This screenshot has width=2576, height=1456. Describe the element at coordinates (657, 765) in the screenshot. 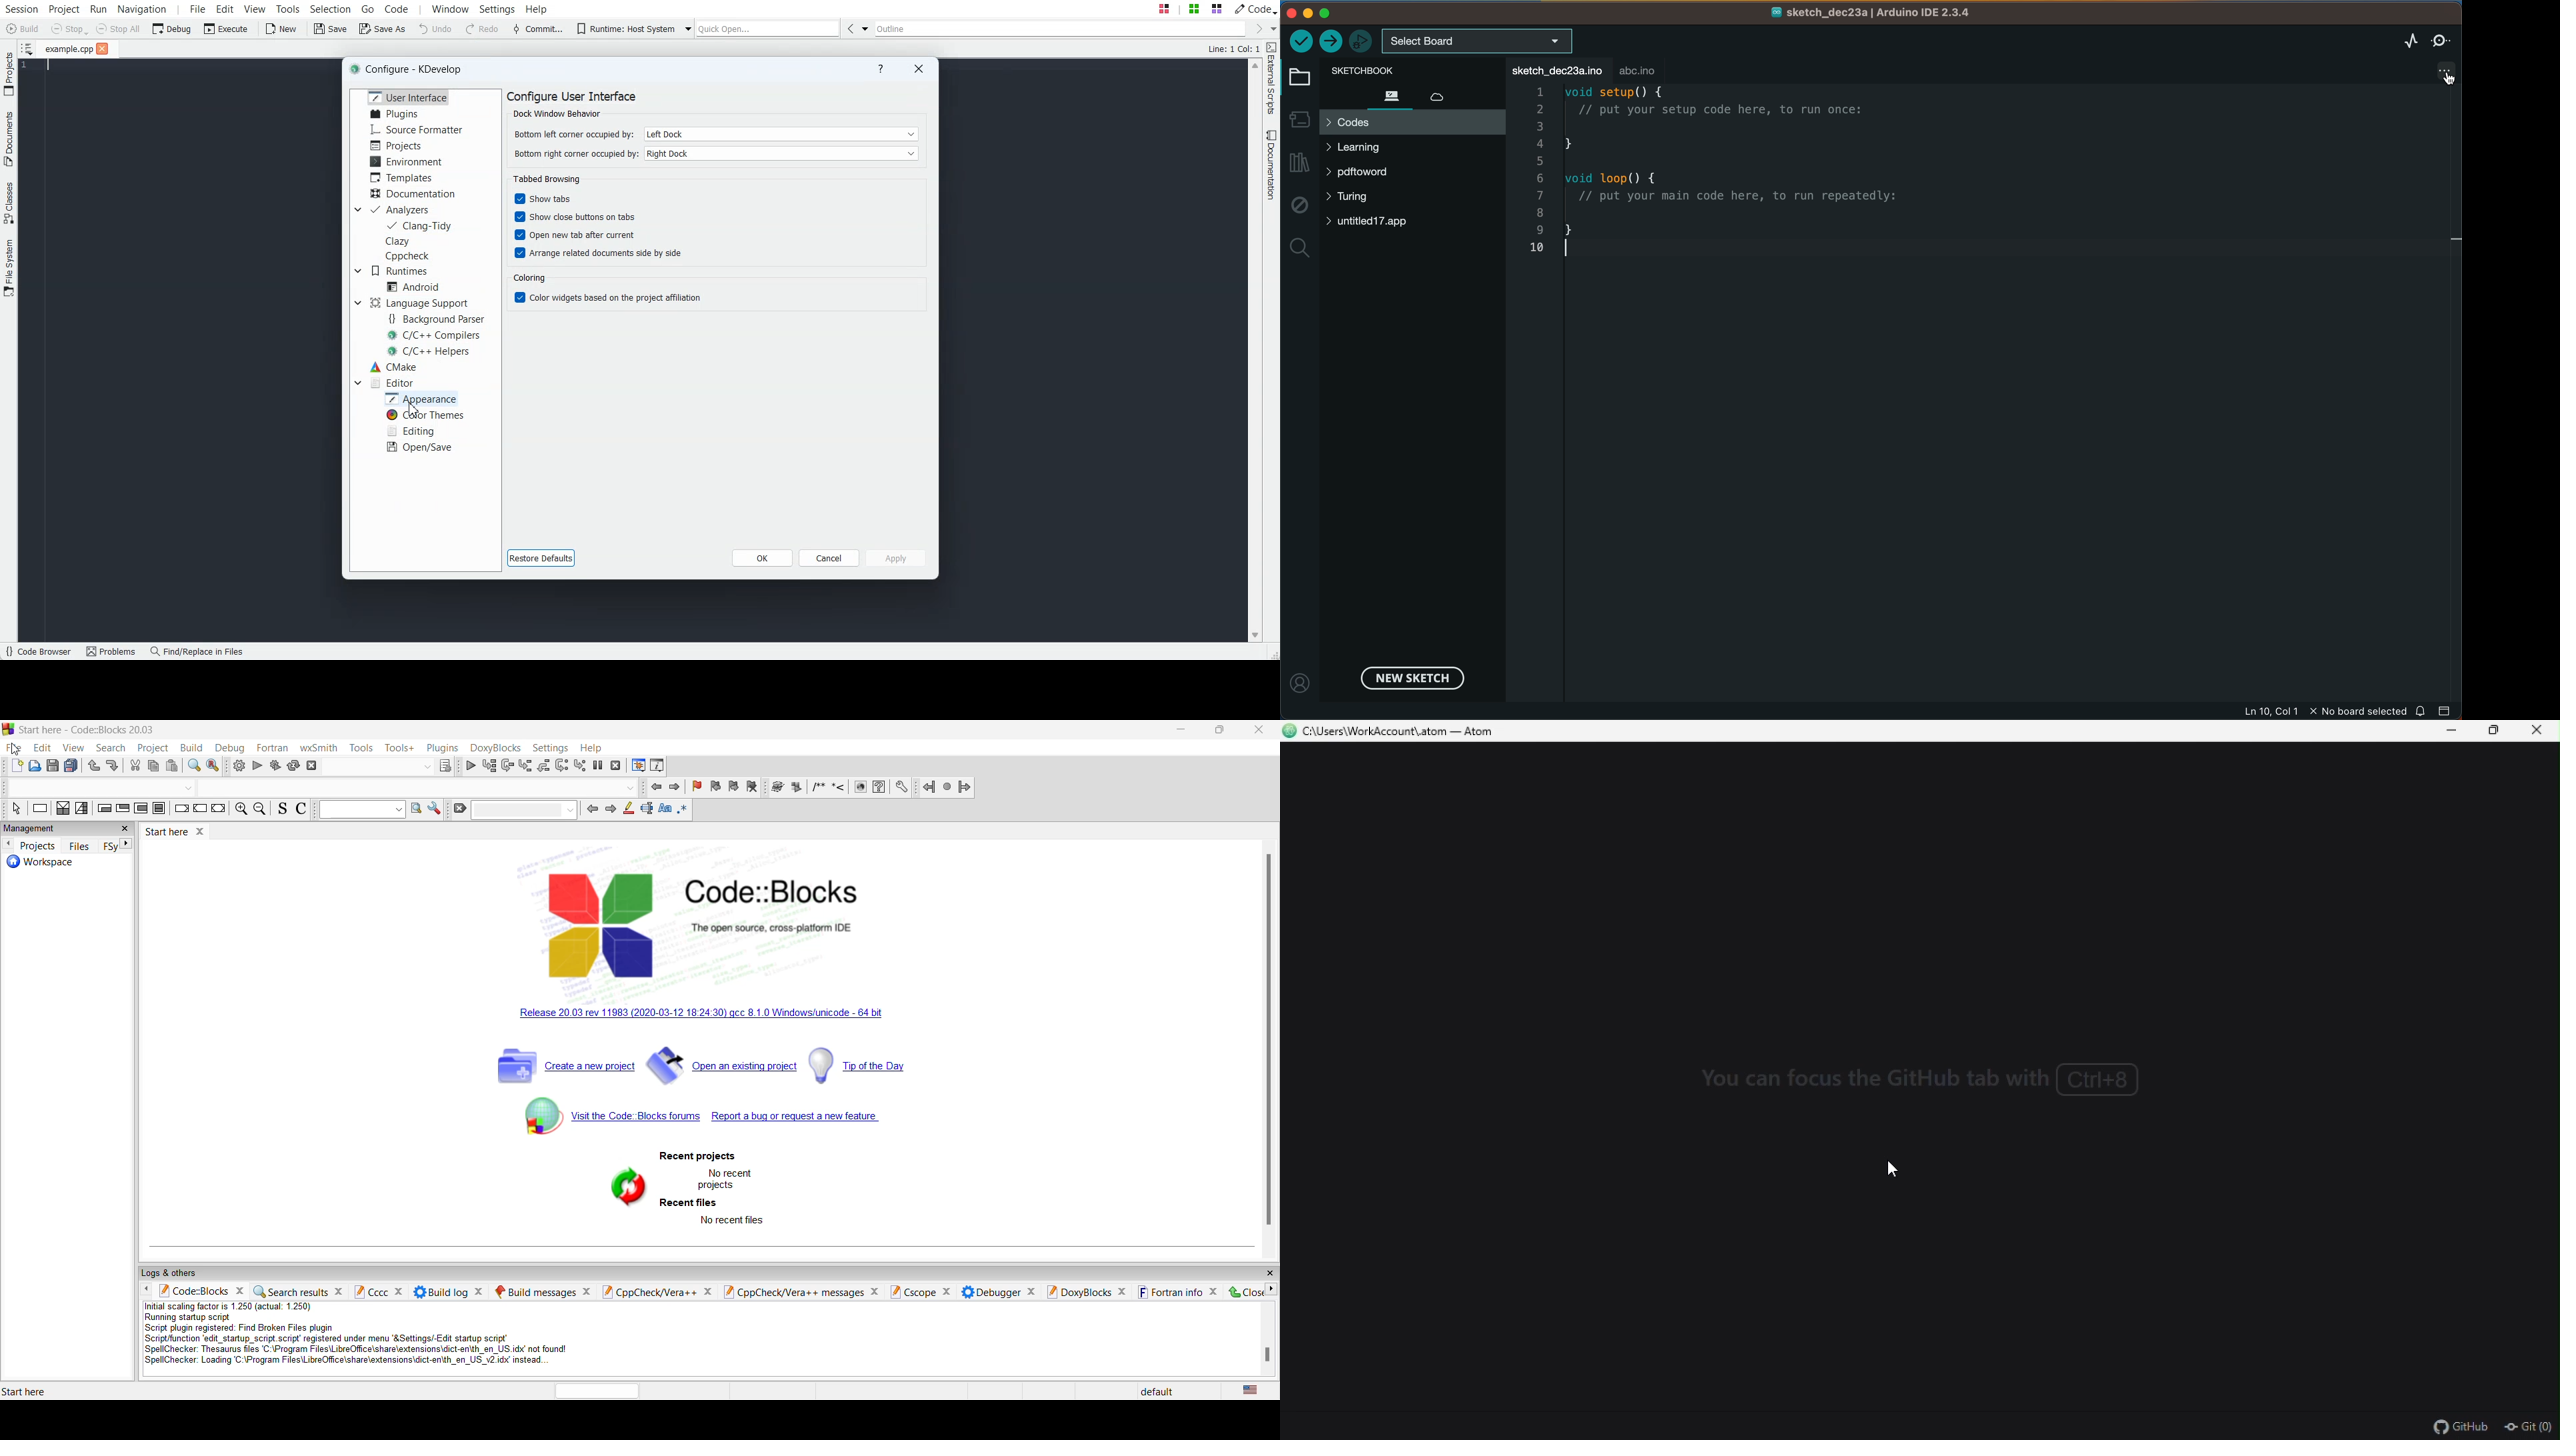

I see `Various info` at that location.